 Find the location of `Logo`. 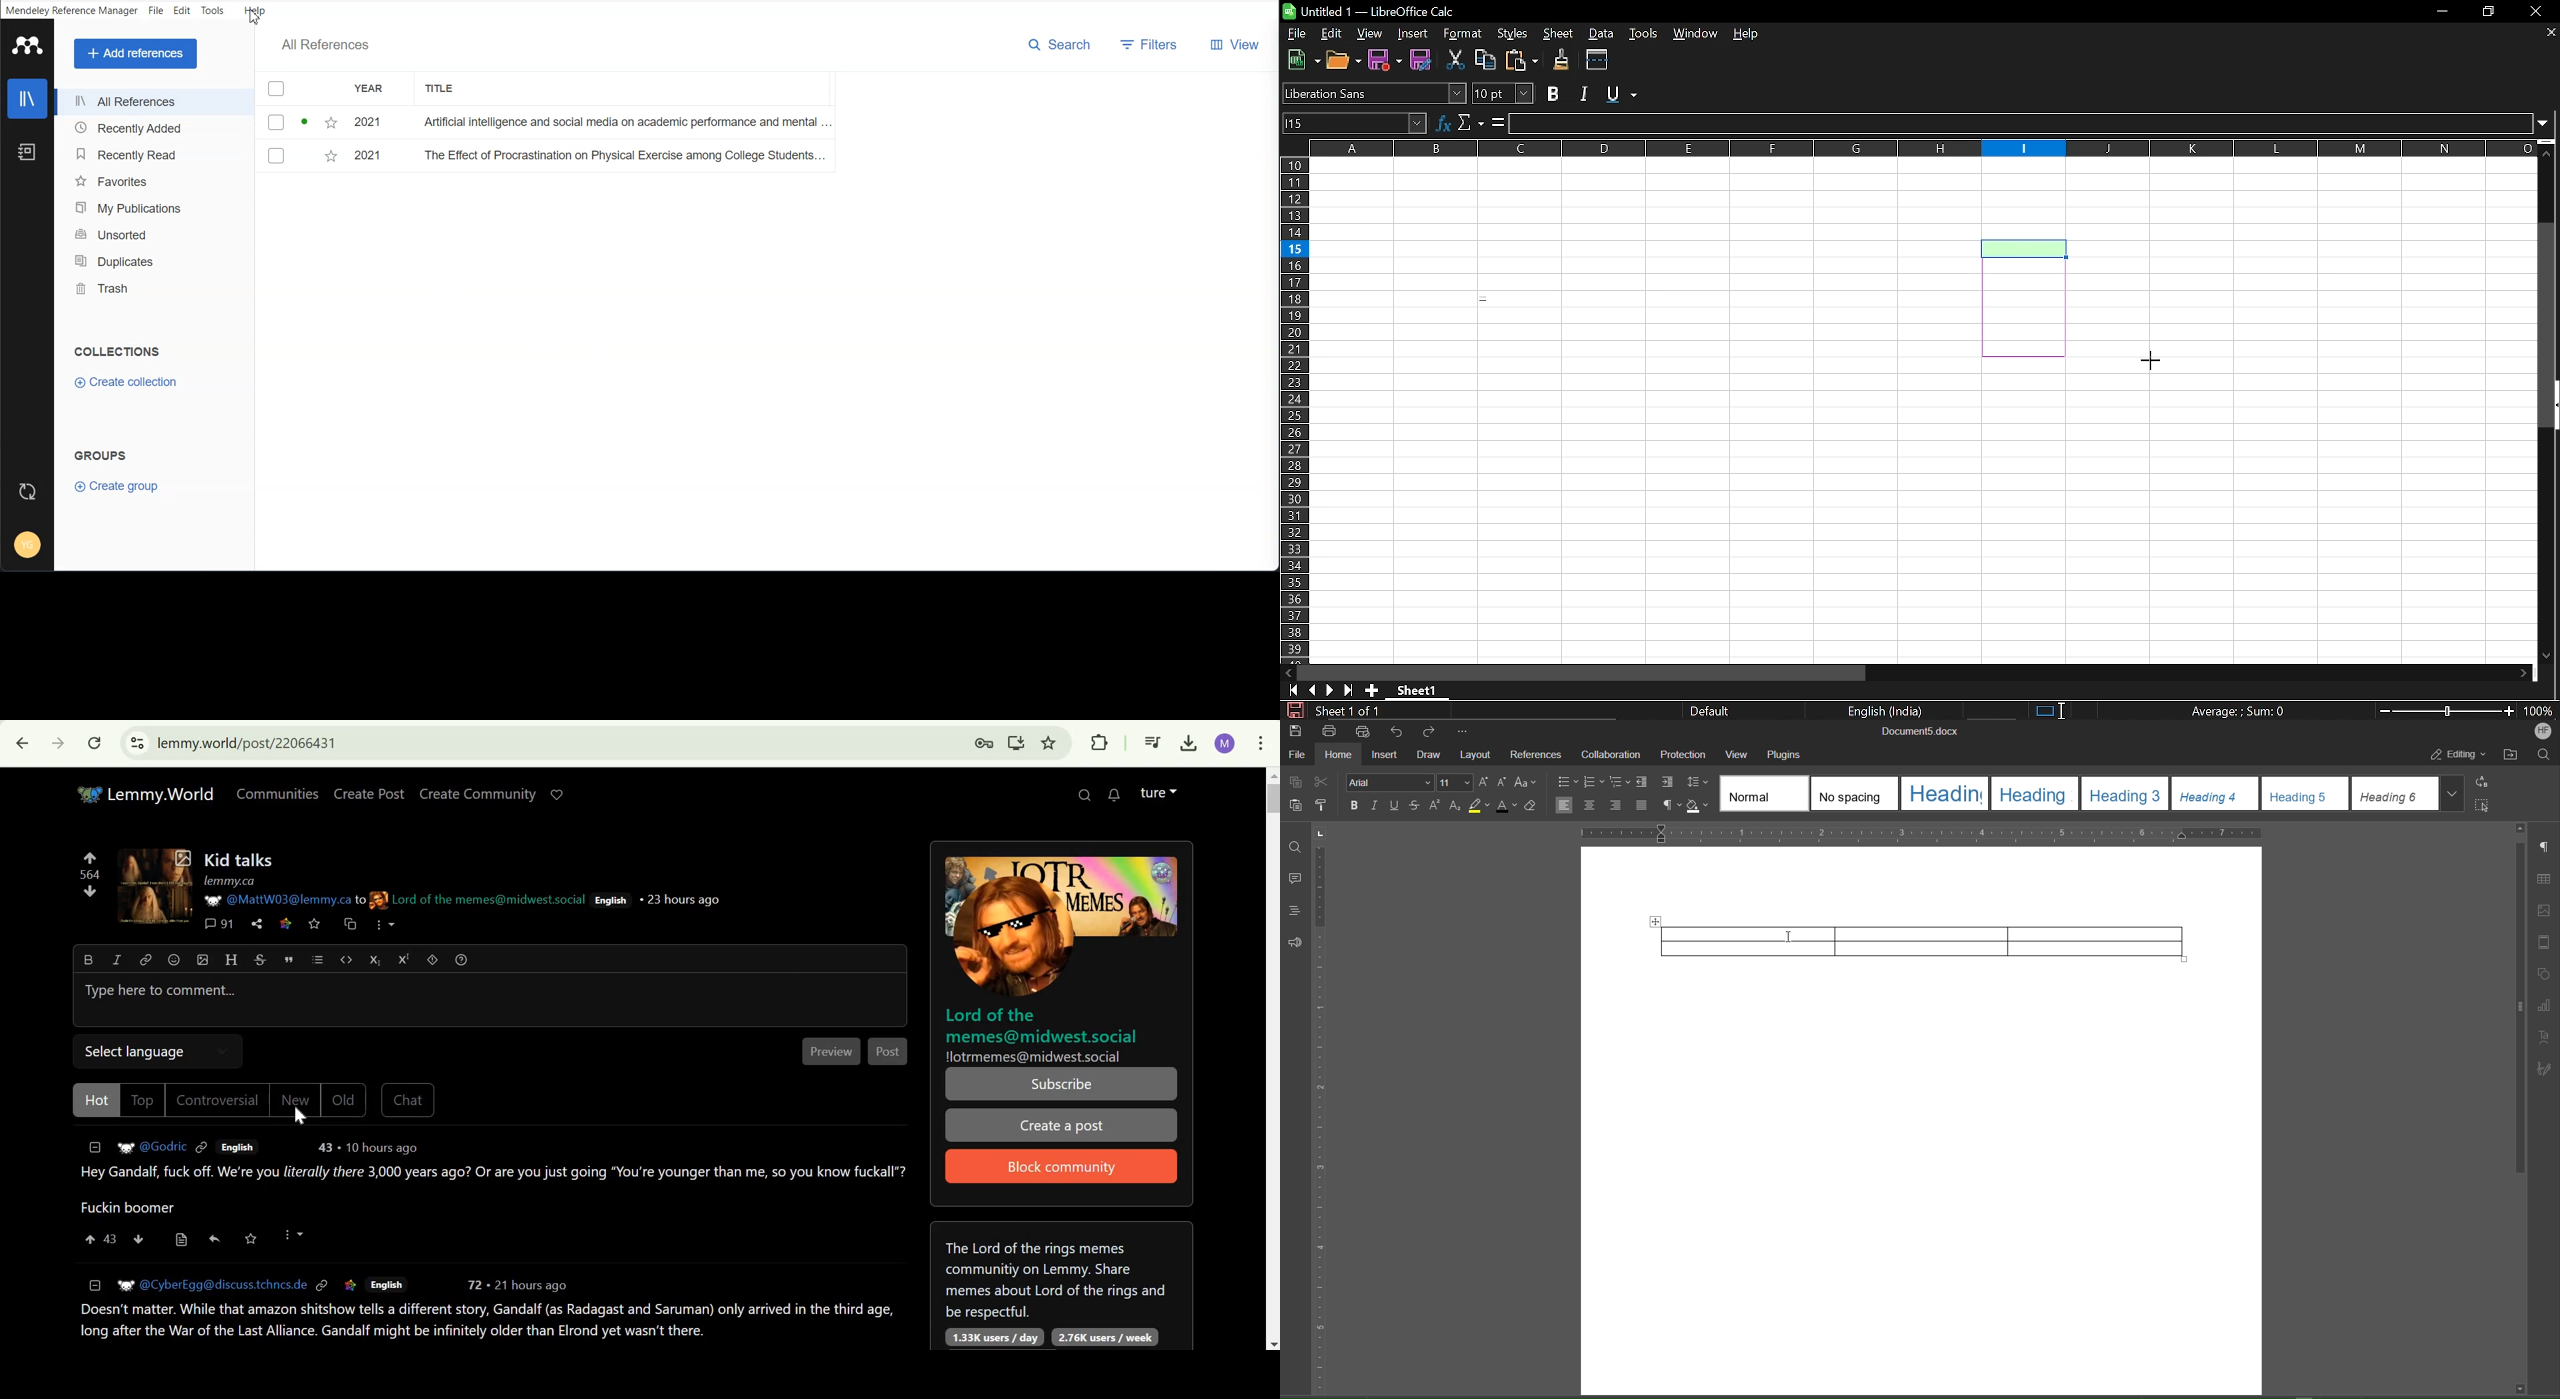

Logo is located at coordinates (27, 45).